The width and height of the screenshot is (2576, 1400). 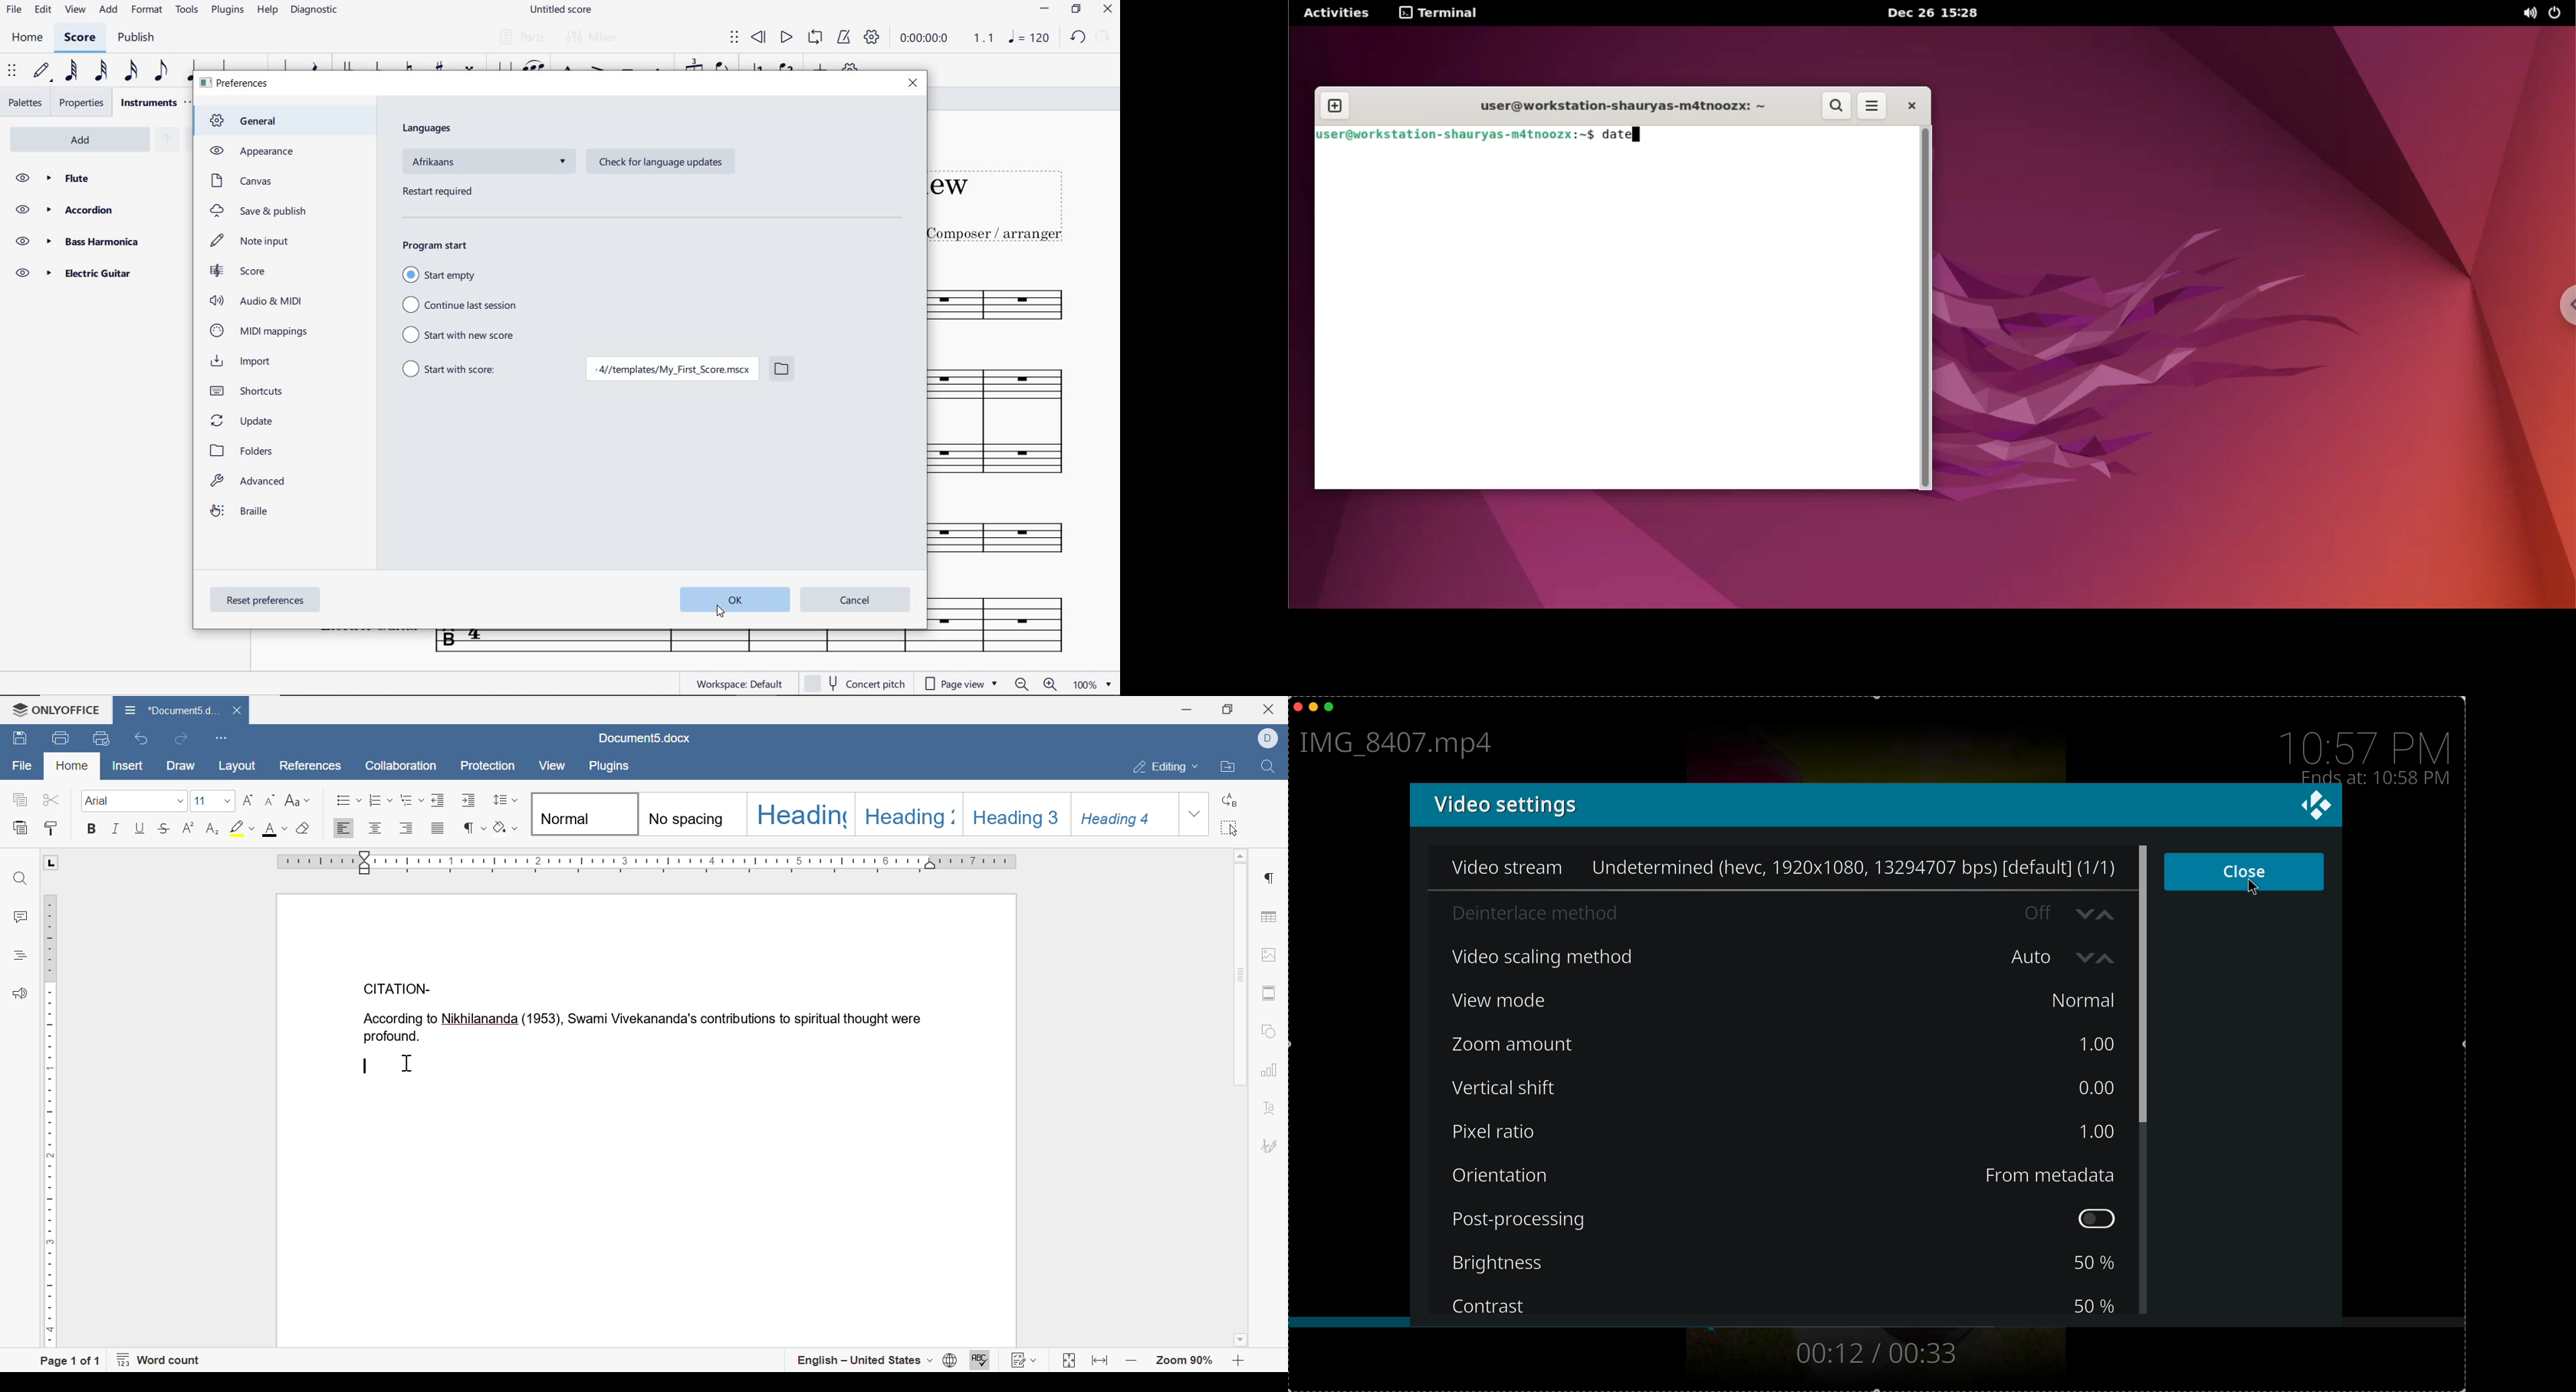 I want to click on playback time, so click(x=927, y=40).